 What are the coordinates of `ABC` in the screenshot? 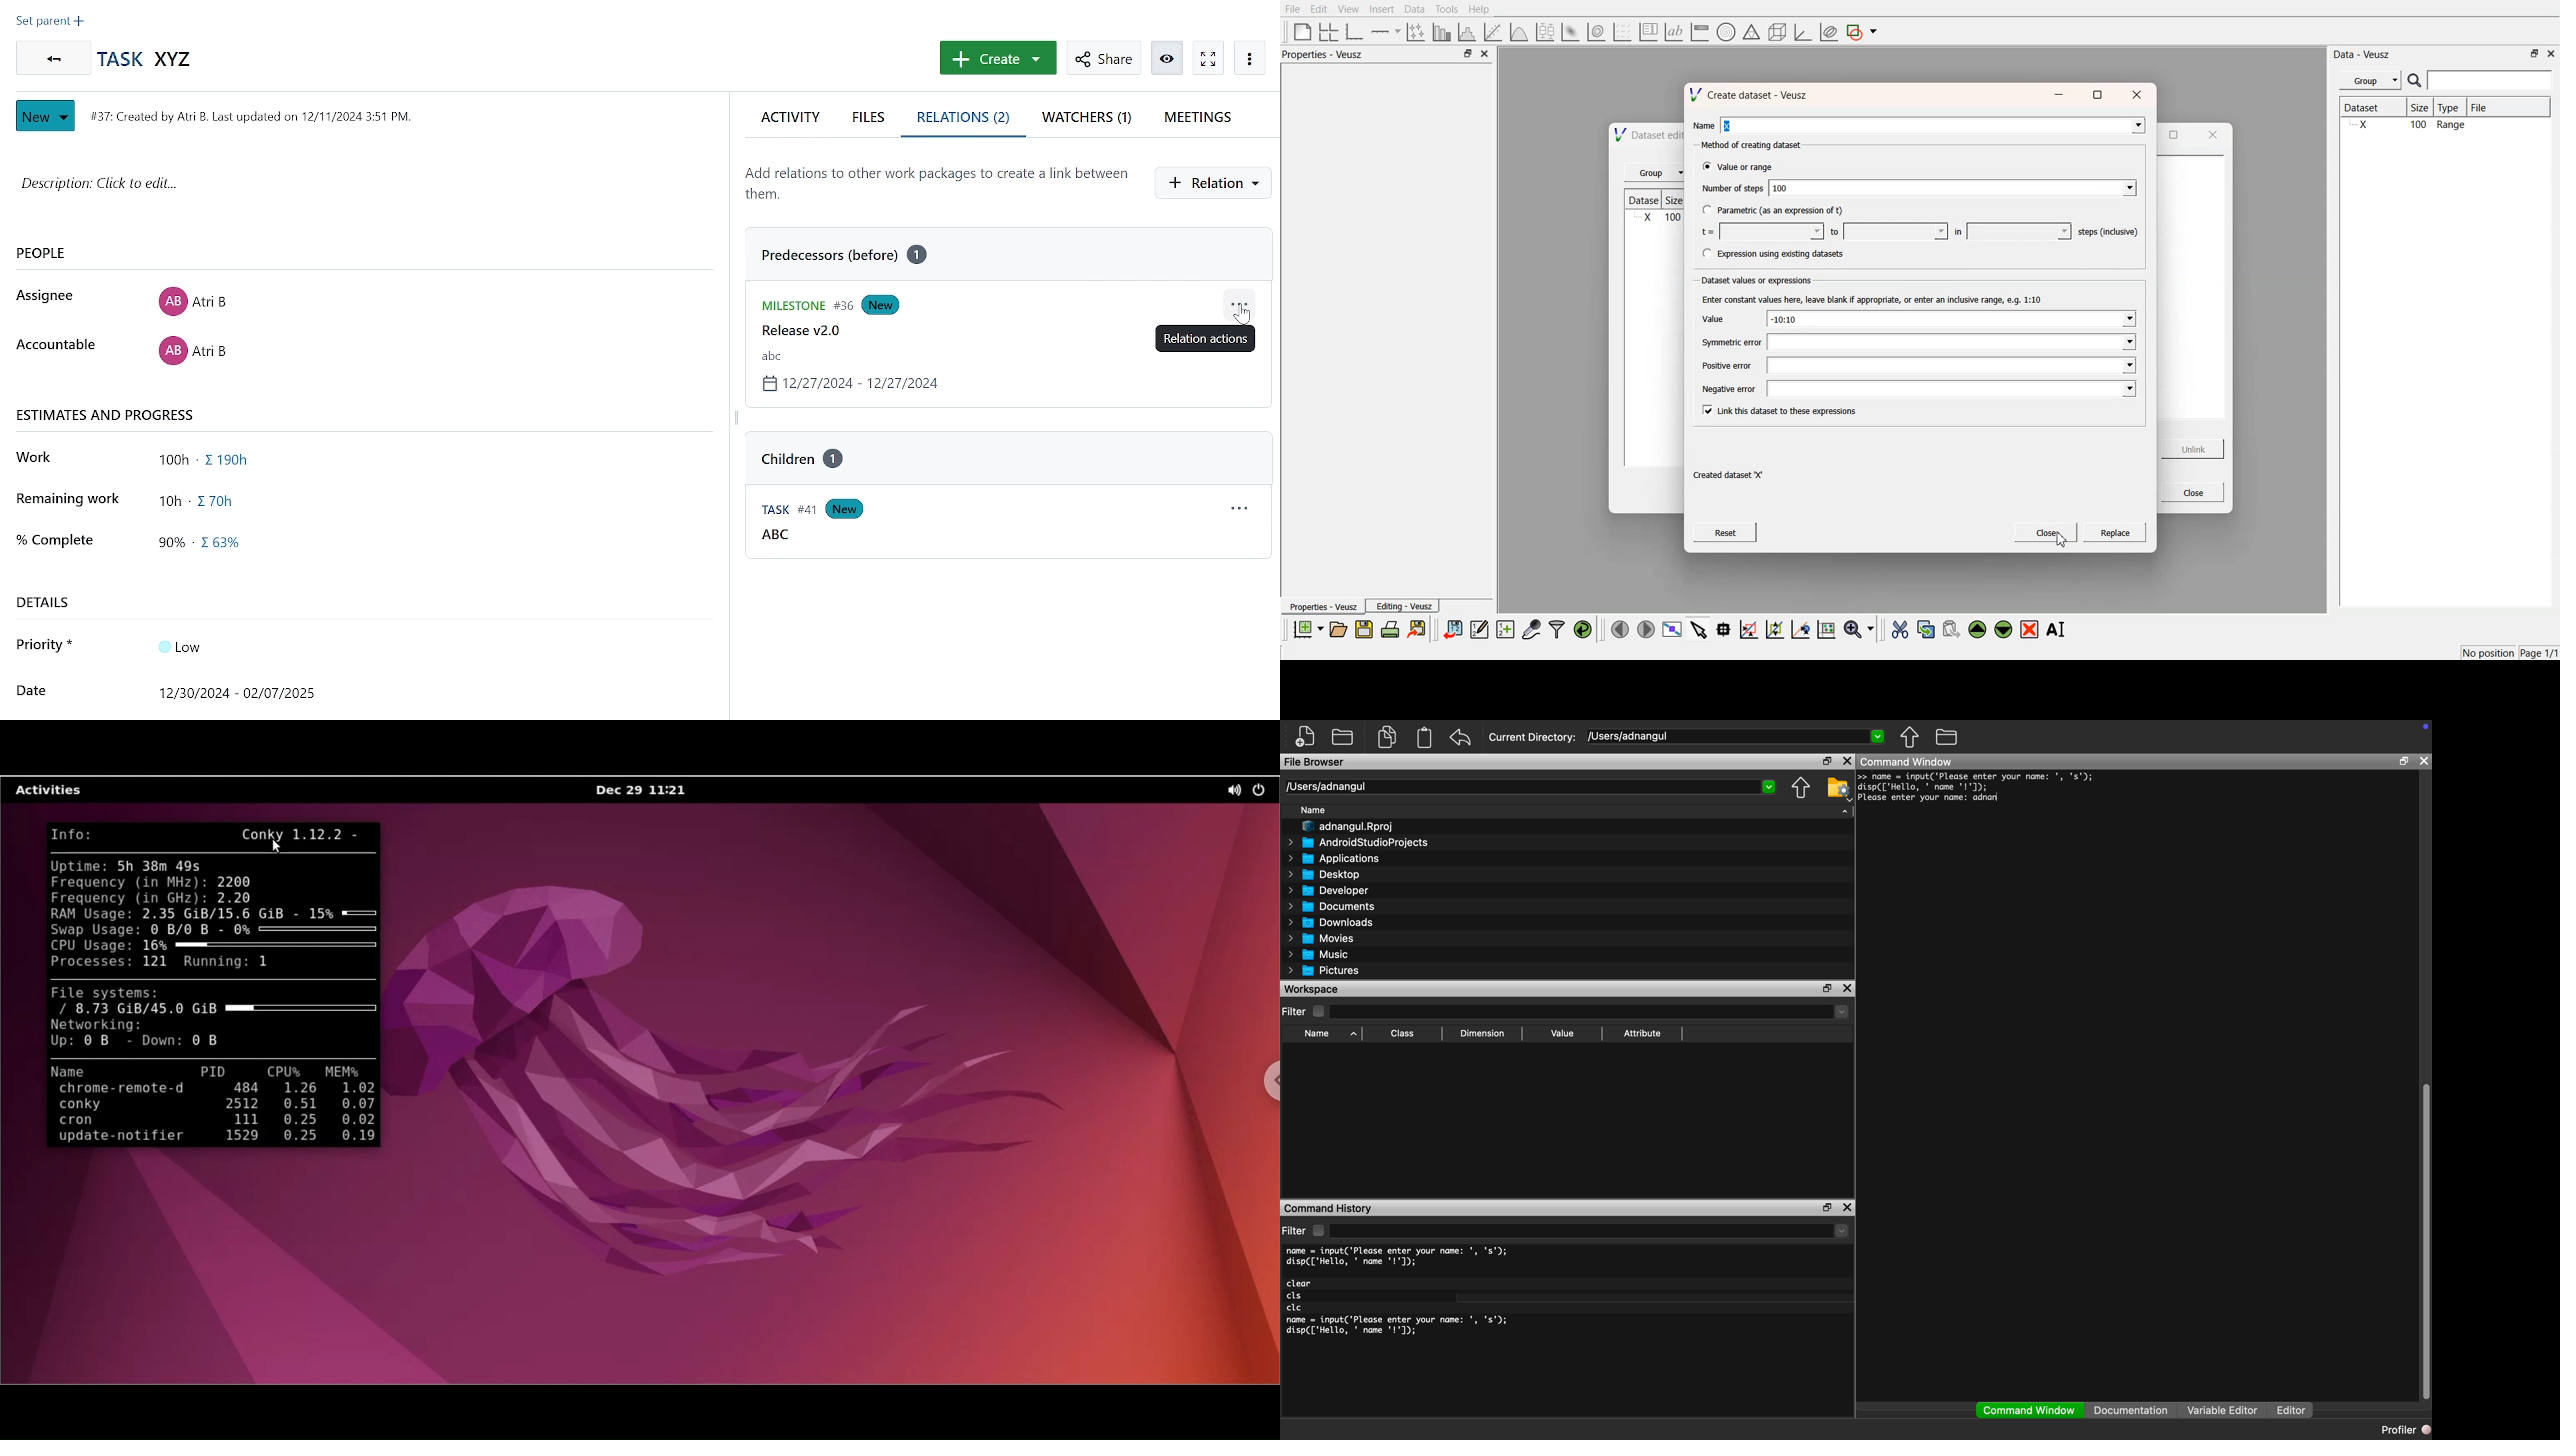 It's located at (776, 537).